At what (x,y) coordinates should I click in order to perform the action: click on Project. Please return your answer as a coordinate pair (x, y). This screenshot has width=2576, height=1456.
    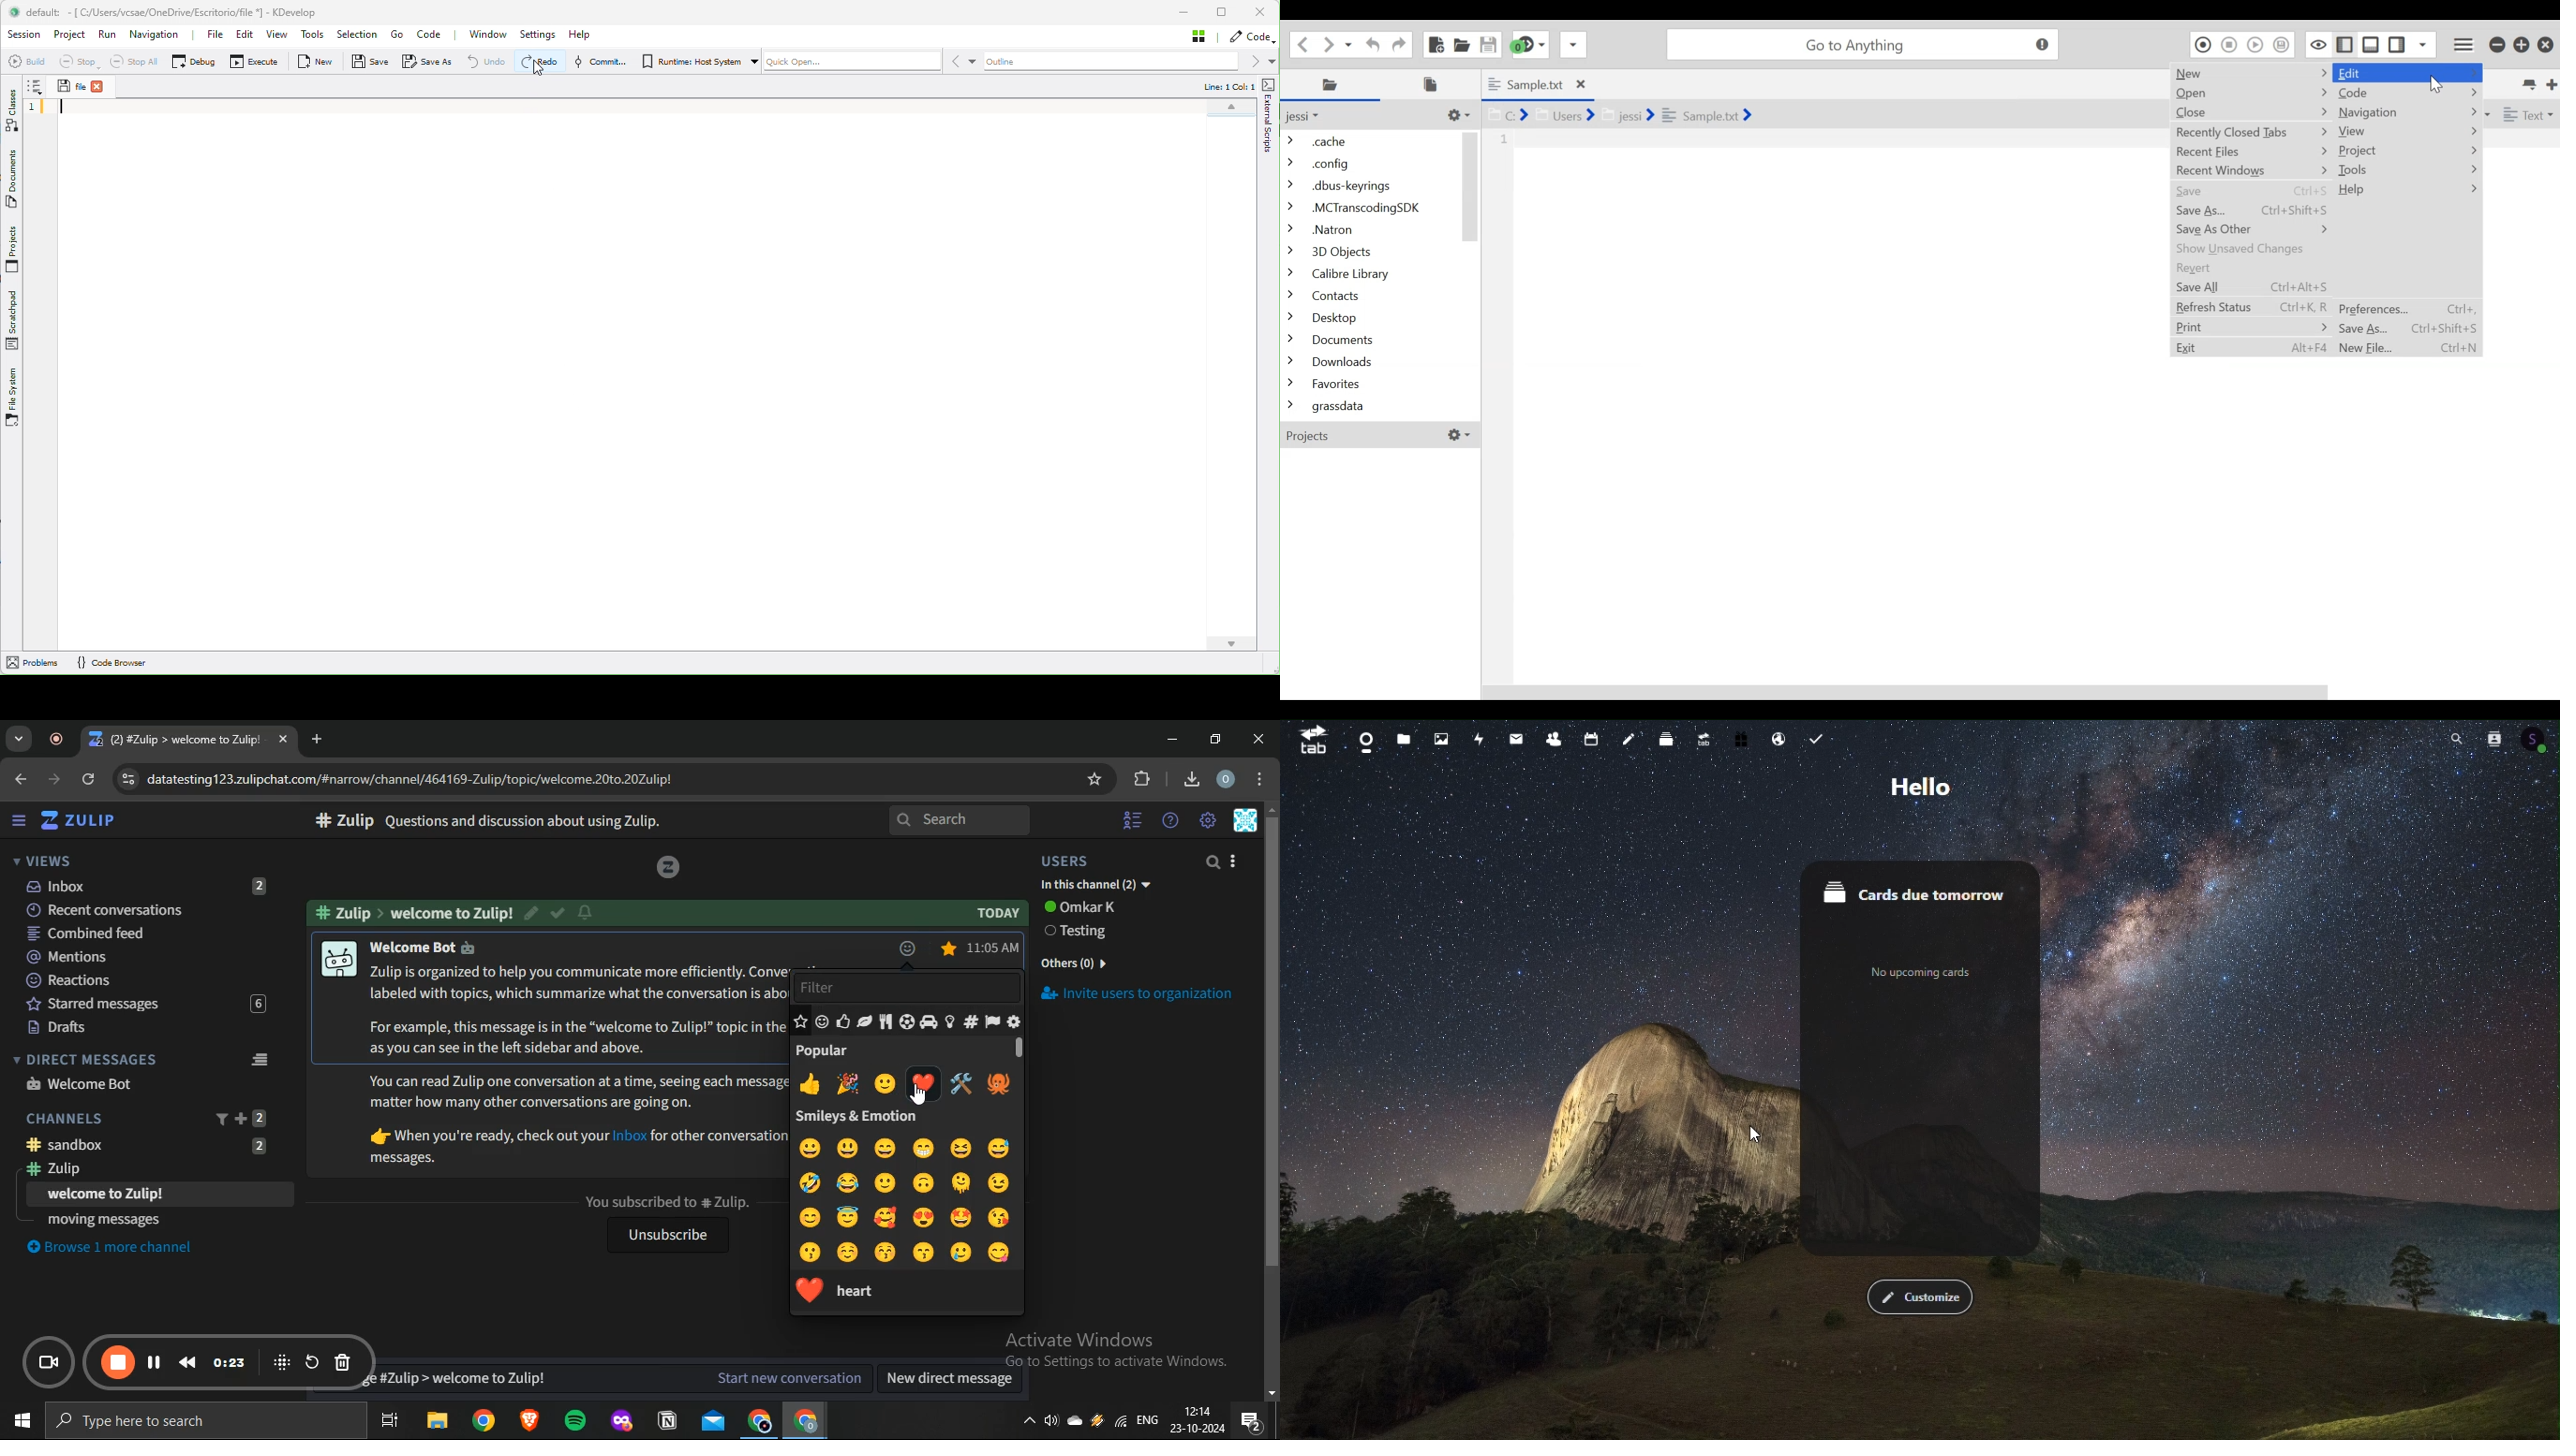
    Looking at the image, I should click on (70, 37).